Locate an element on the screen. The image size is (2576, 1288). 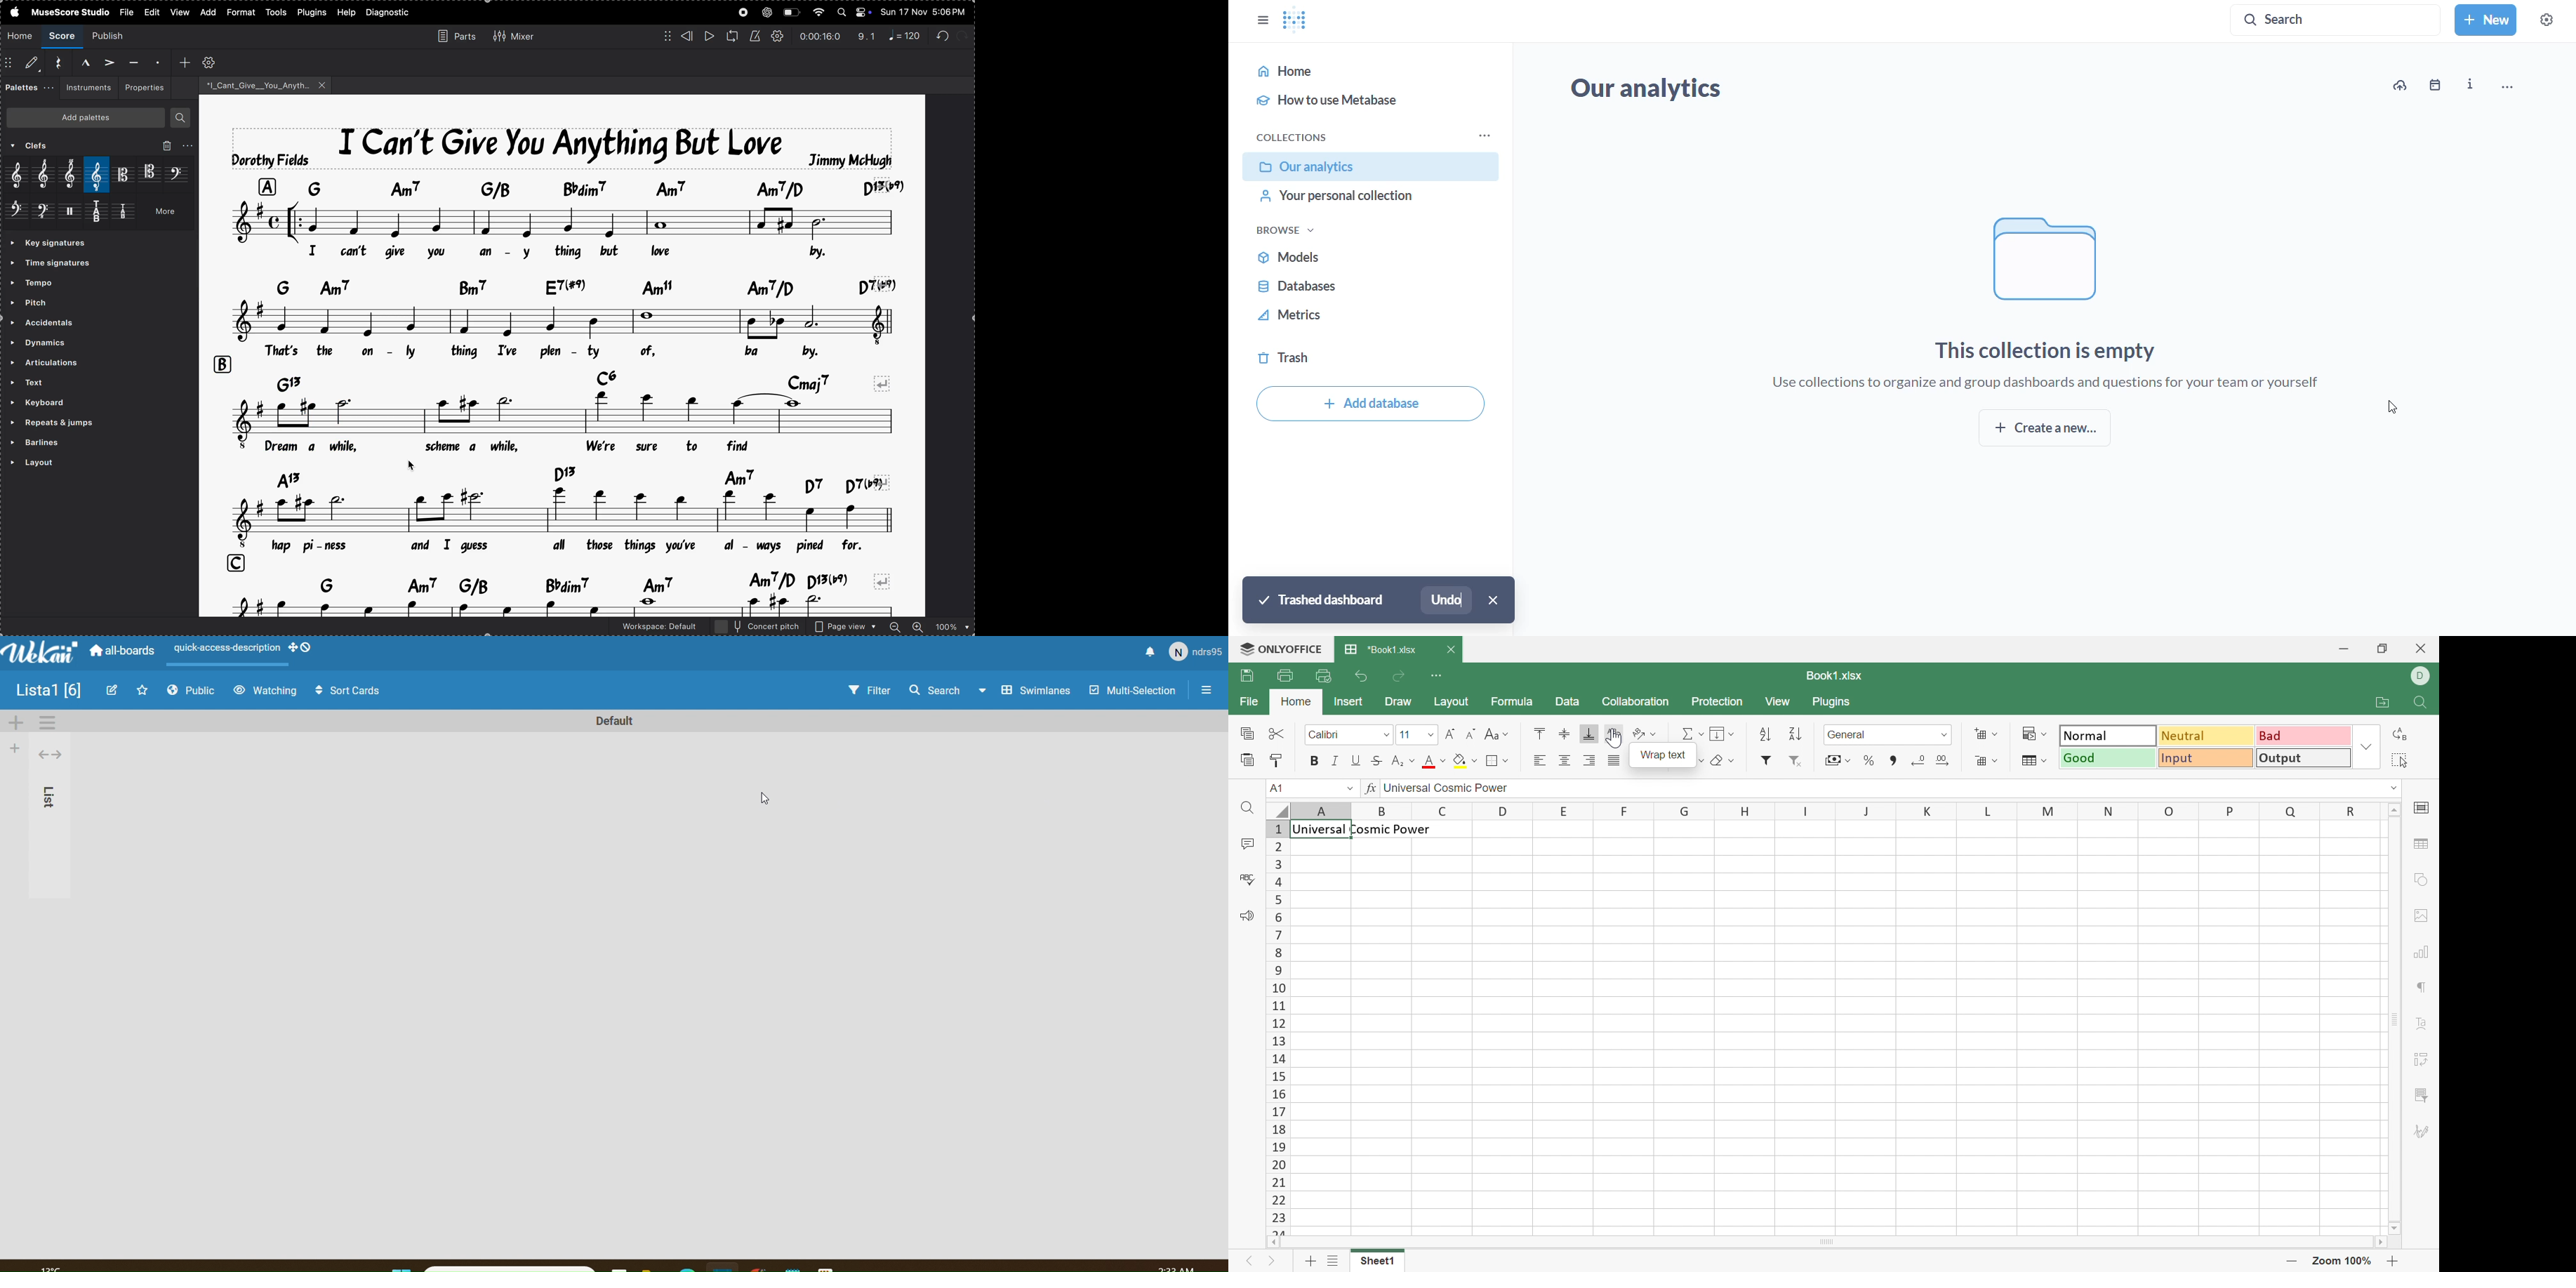
lyrics is located at coordinates (577, 547).